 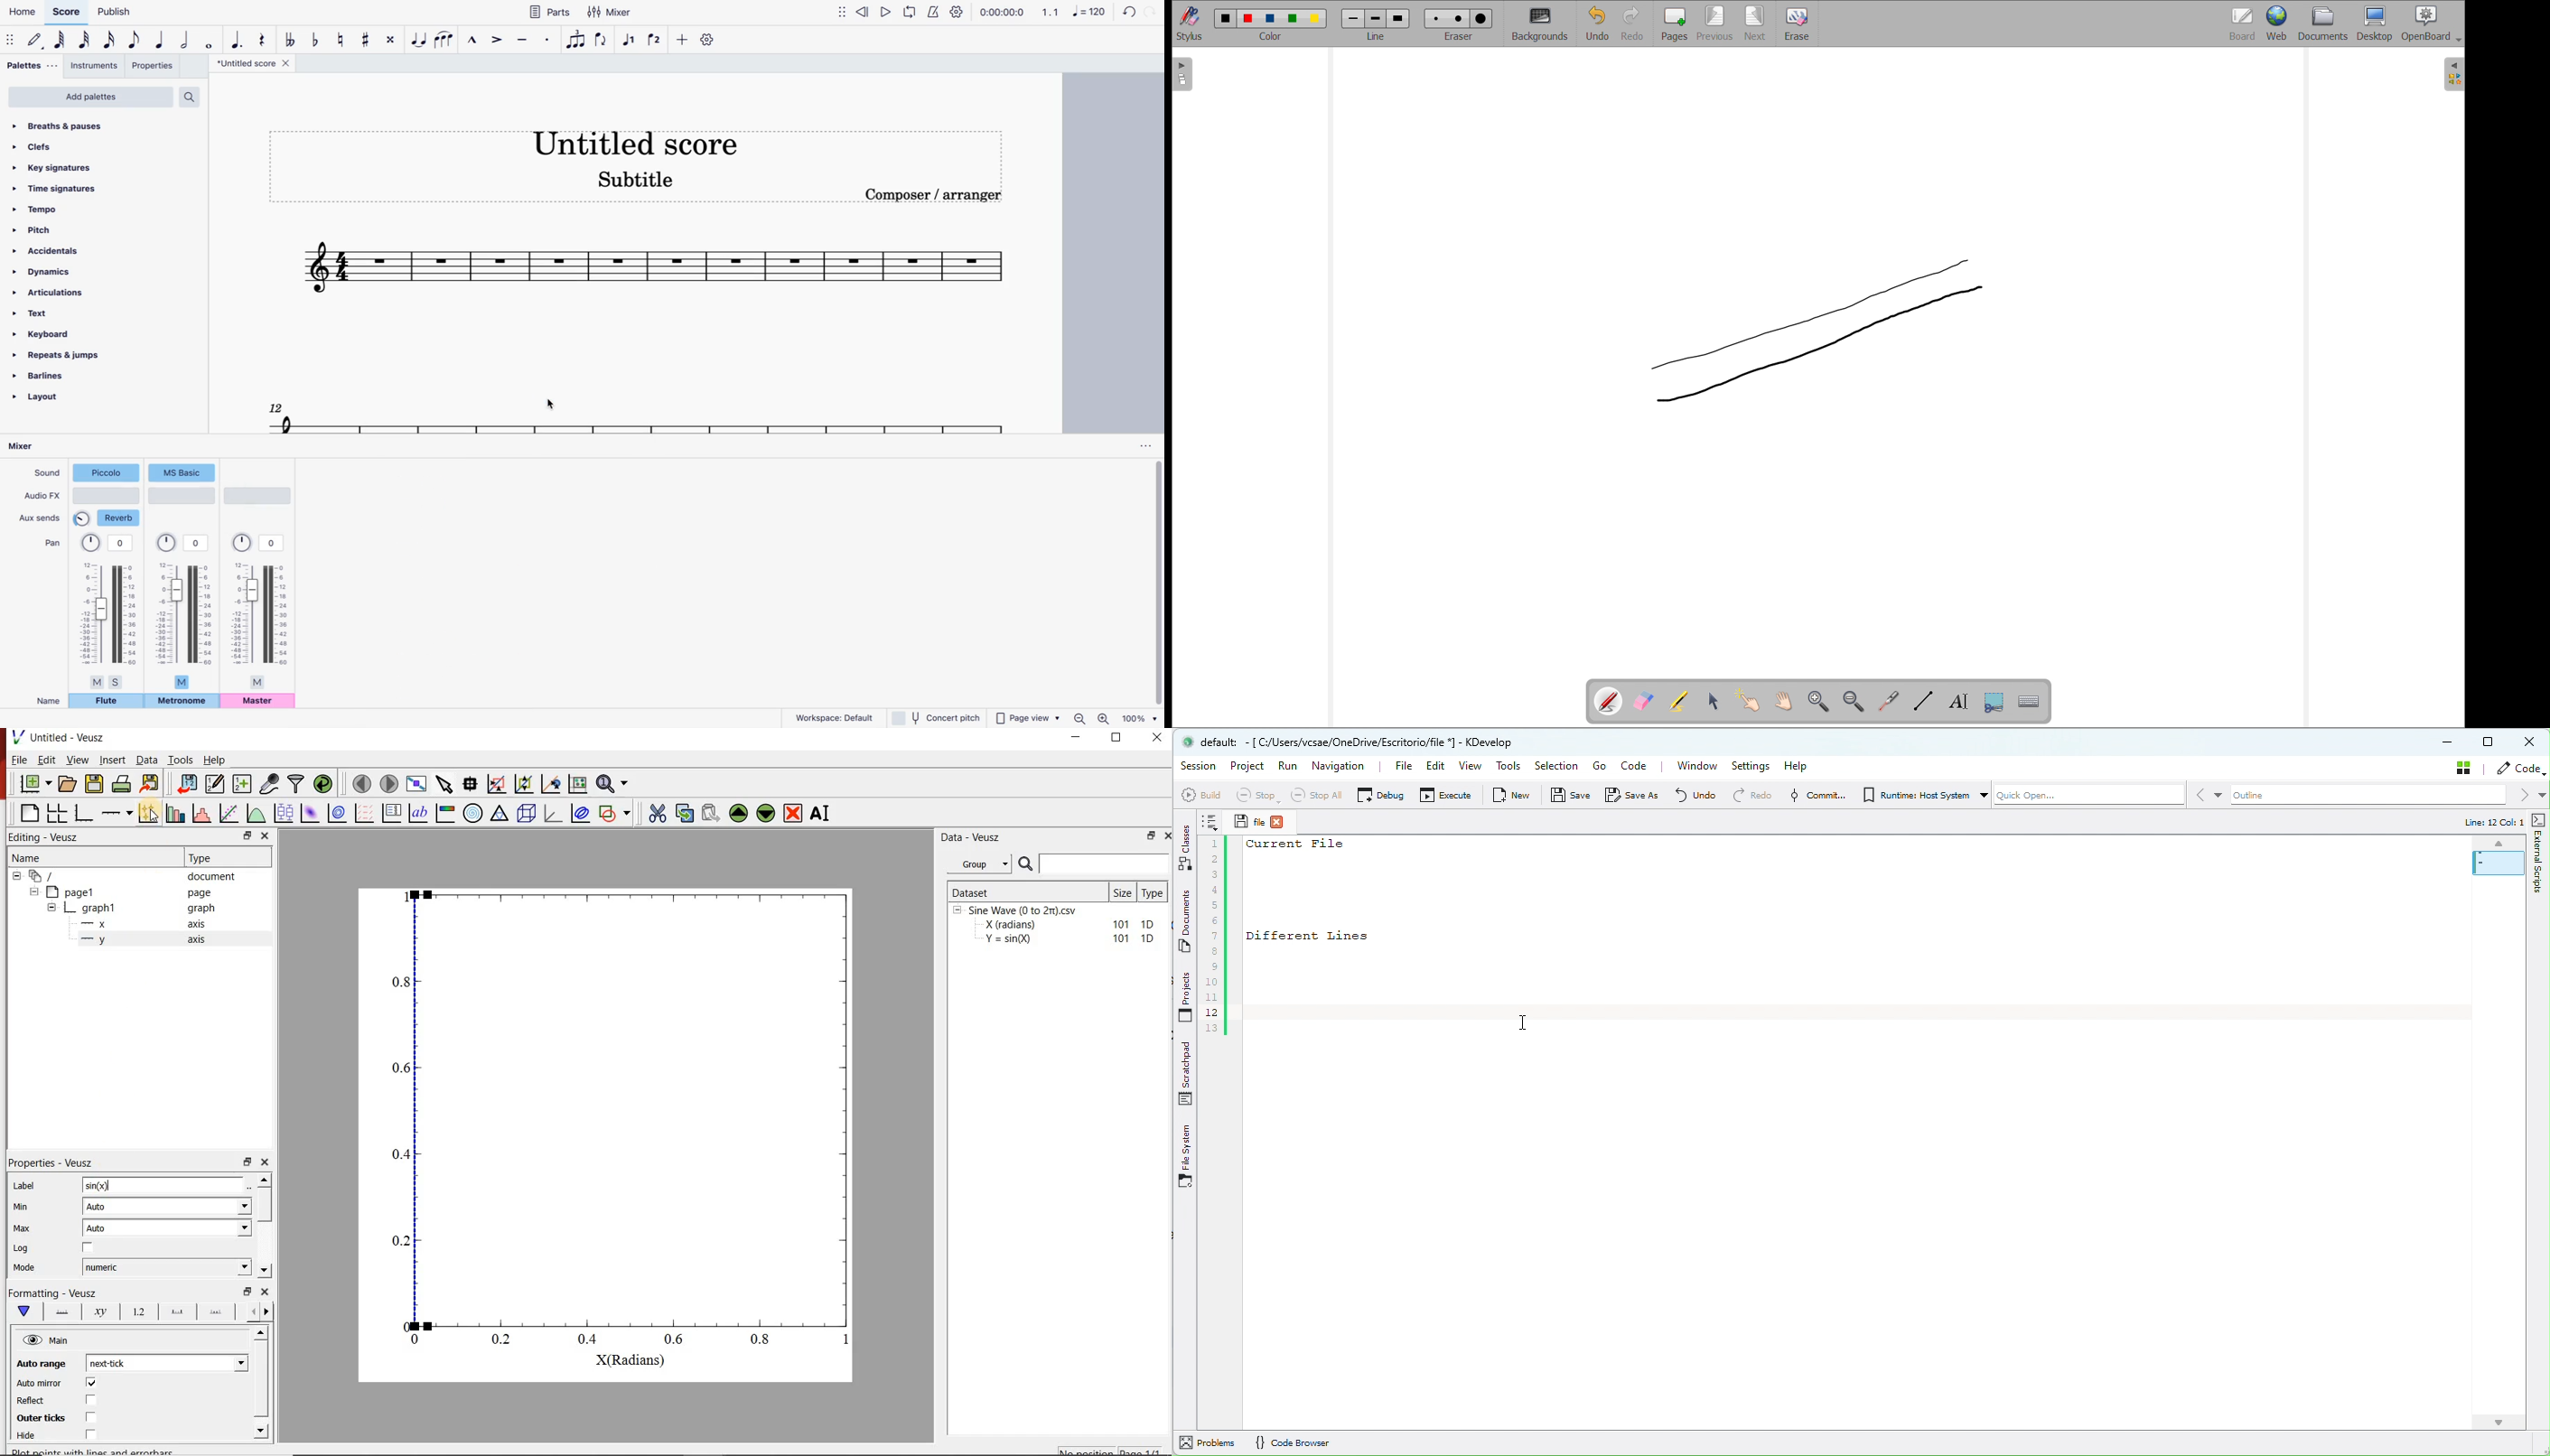 I want to click on audio fx, so click(x=42, y=496).